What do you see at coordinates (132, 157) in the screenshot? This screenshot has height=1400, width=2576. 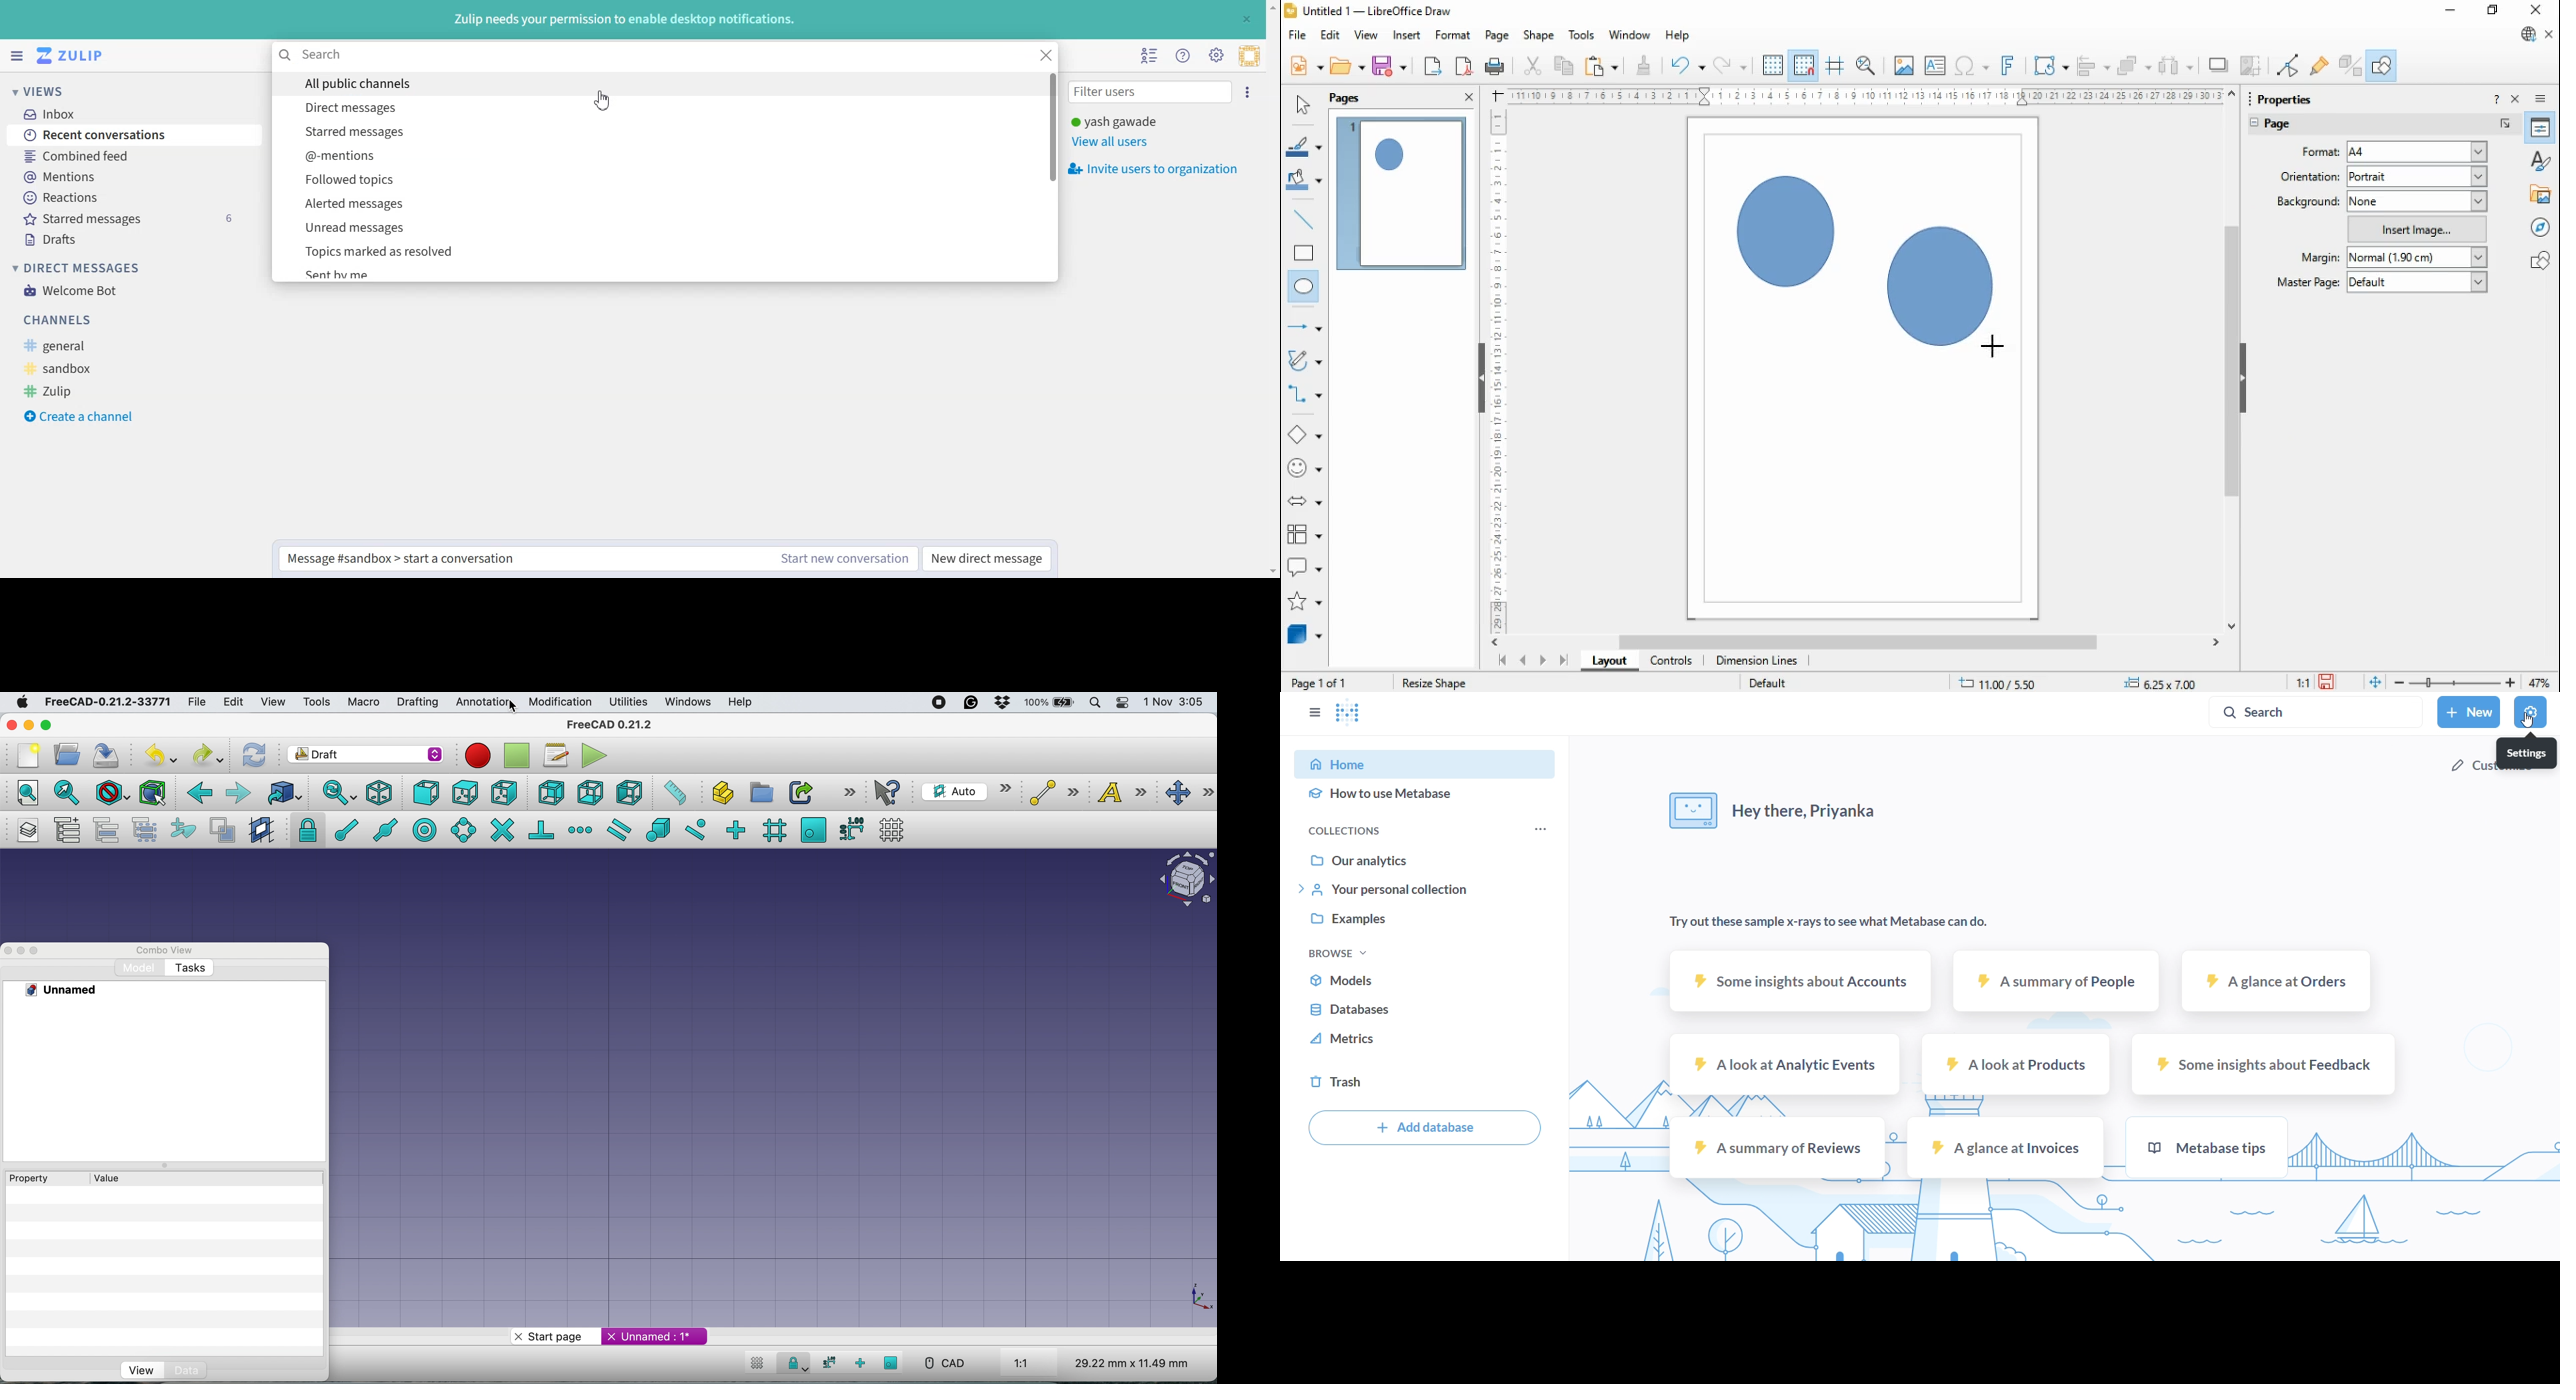 I see `Combined feed` at bounding box center [132, 157].